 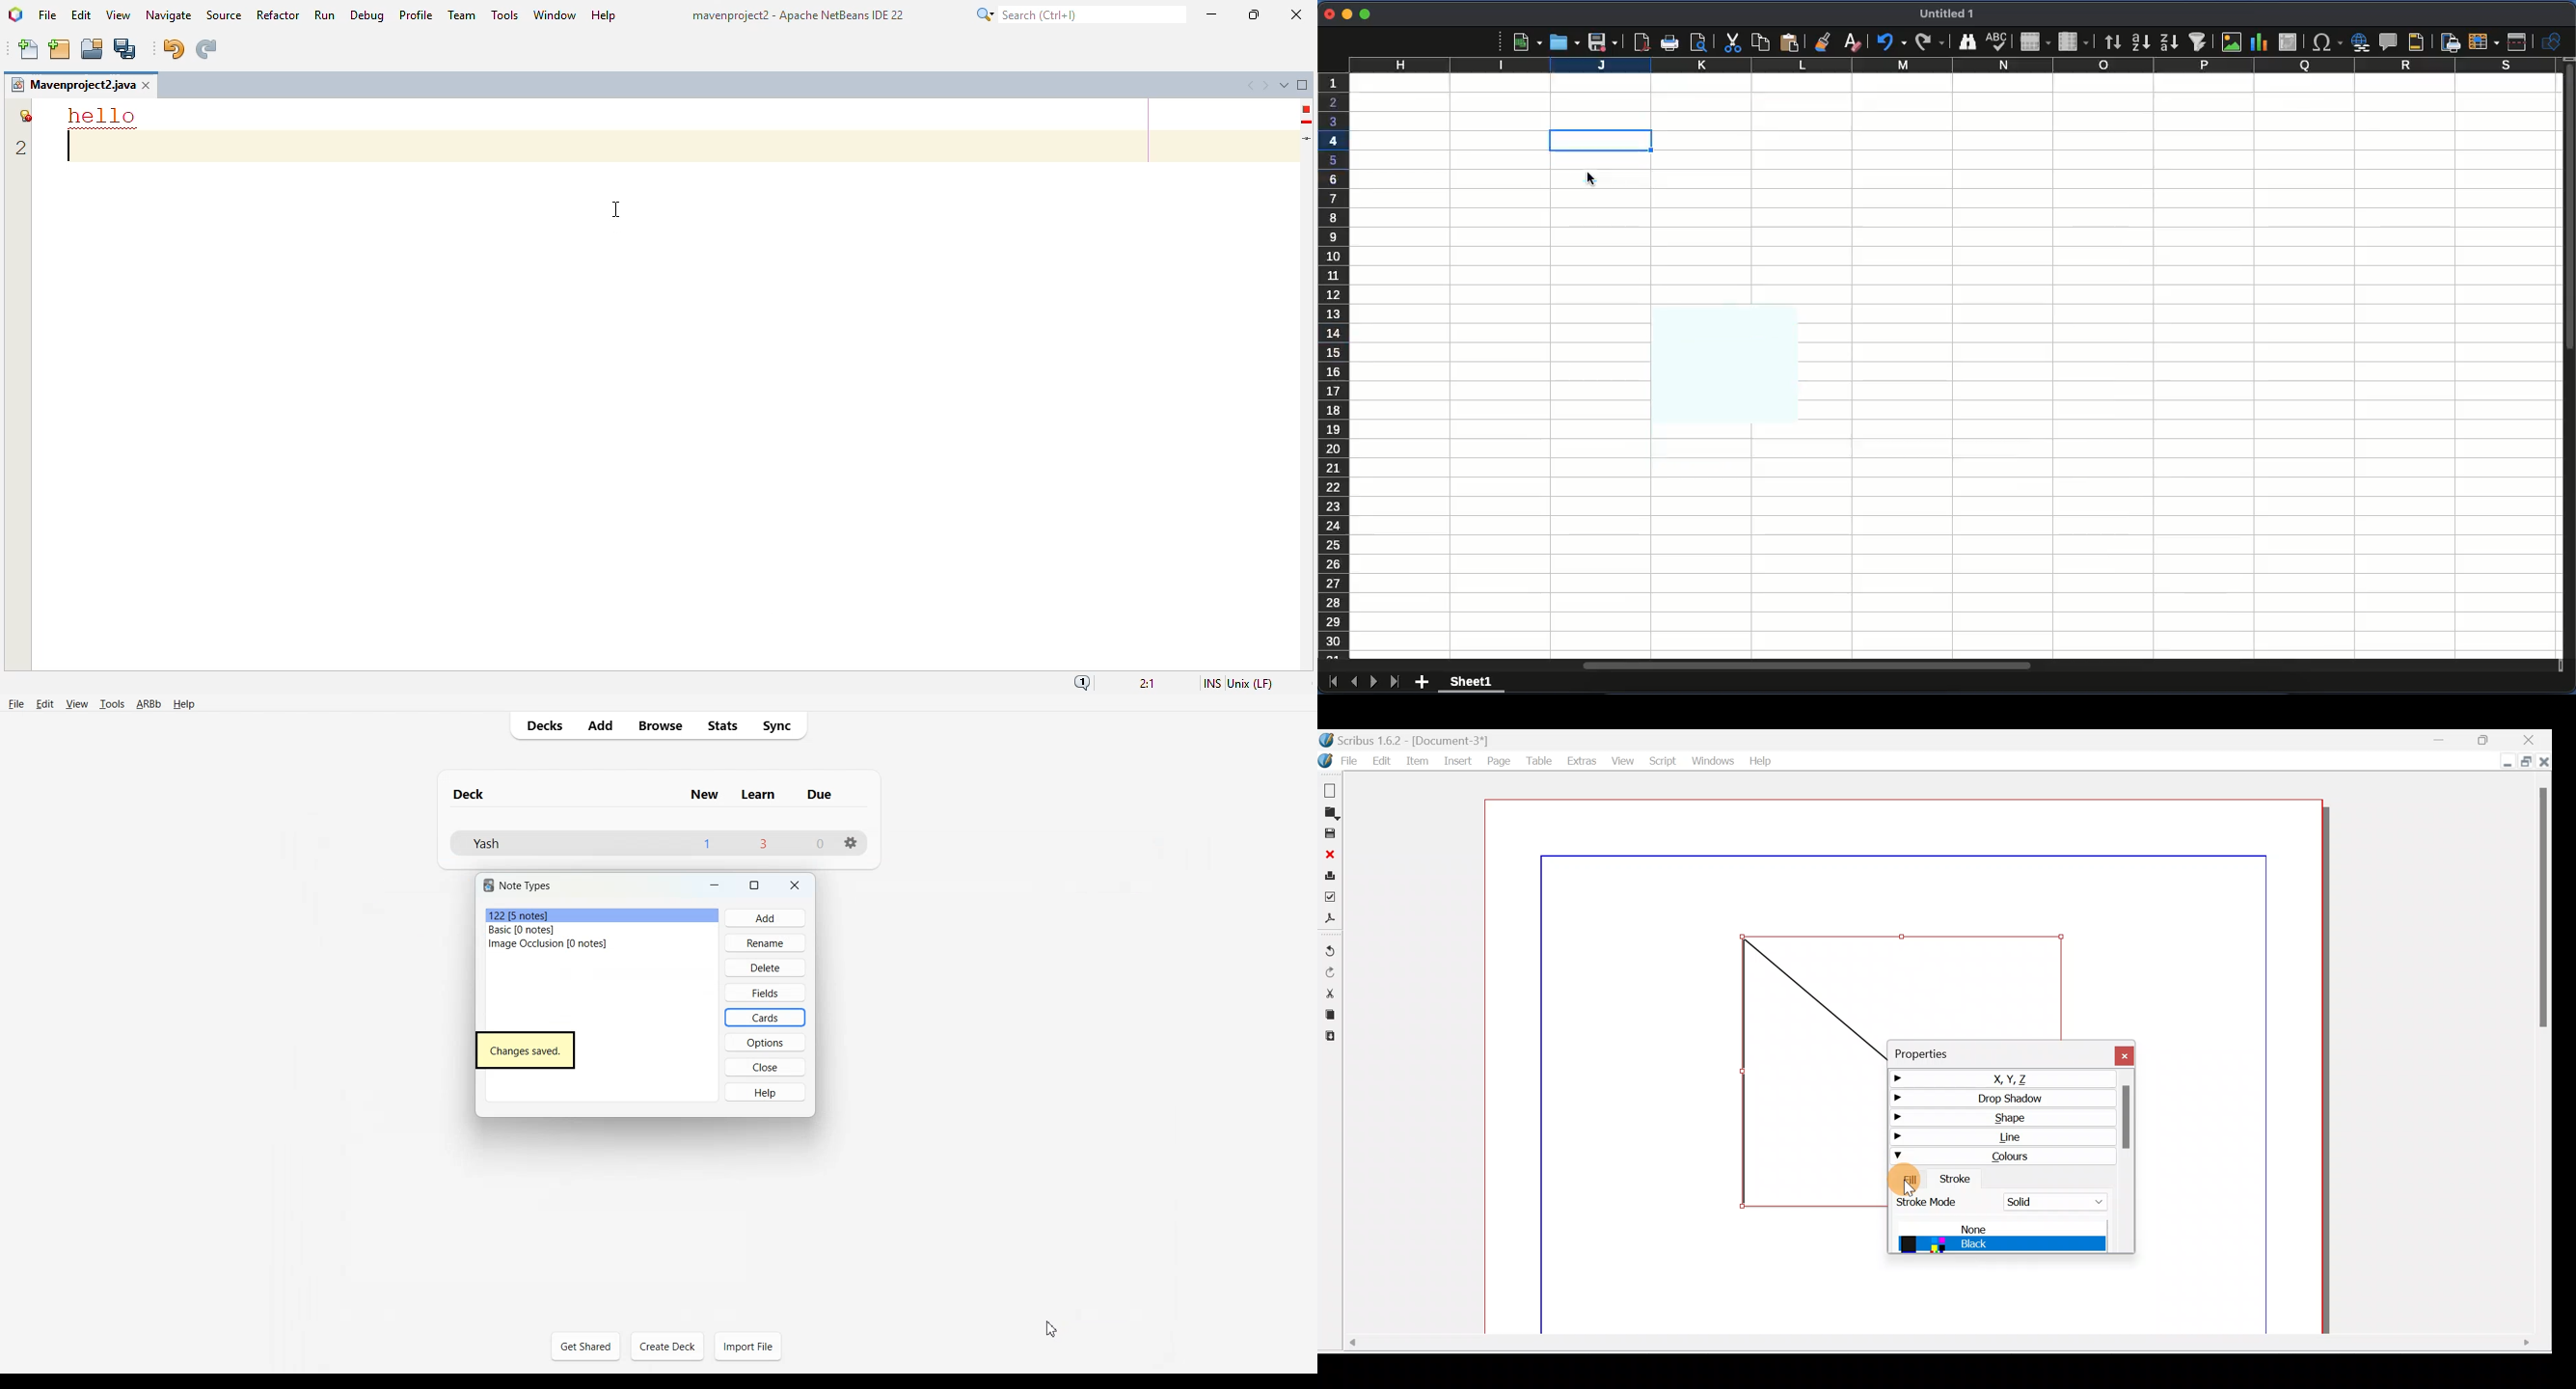 What do you see at coordinates (148, 705) in the screenshot?
I see `ARBb` at bounding box center [148, 705].